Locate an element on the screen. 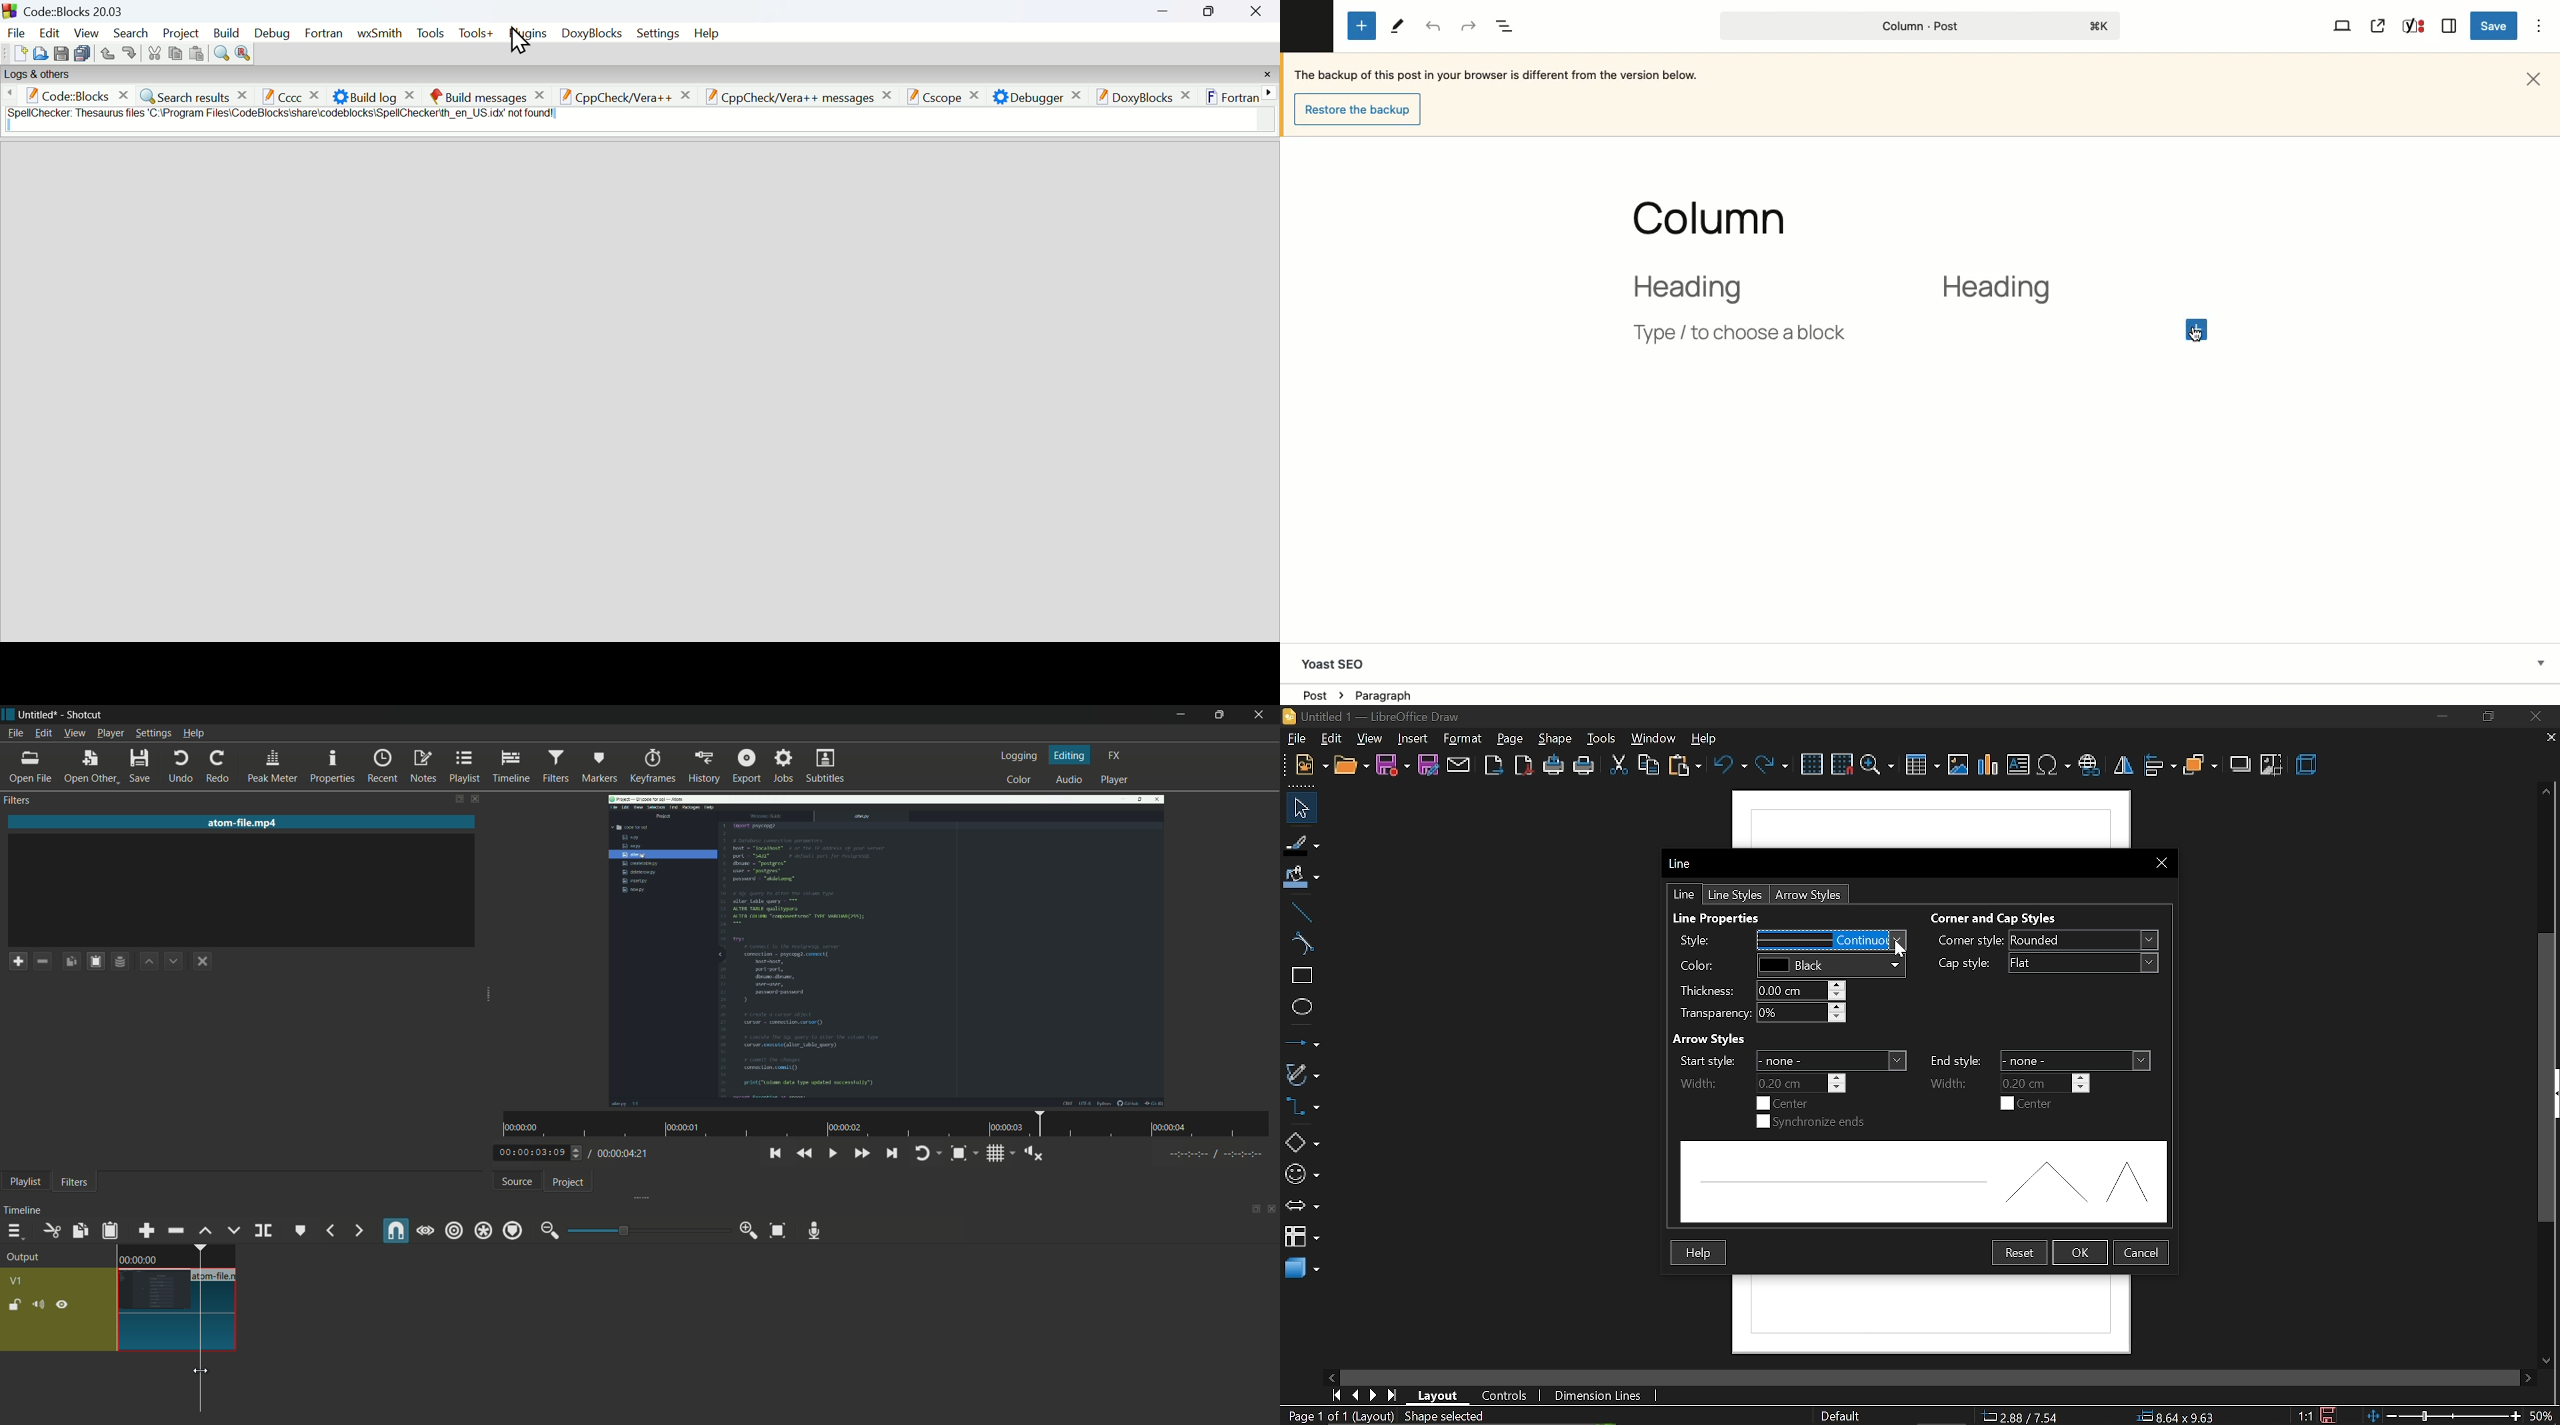 The image size is (2576, 1428). close timeline is located at coordinates (1272, 1210).